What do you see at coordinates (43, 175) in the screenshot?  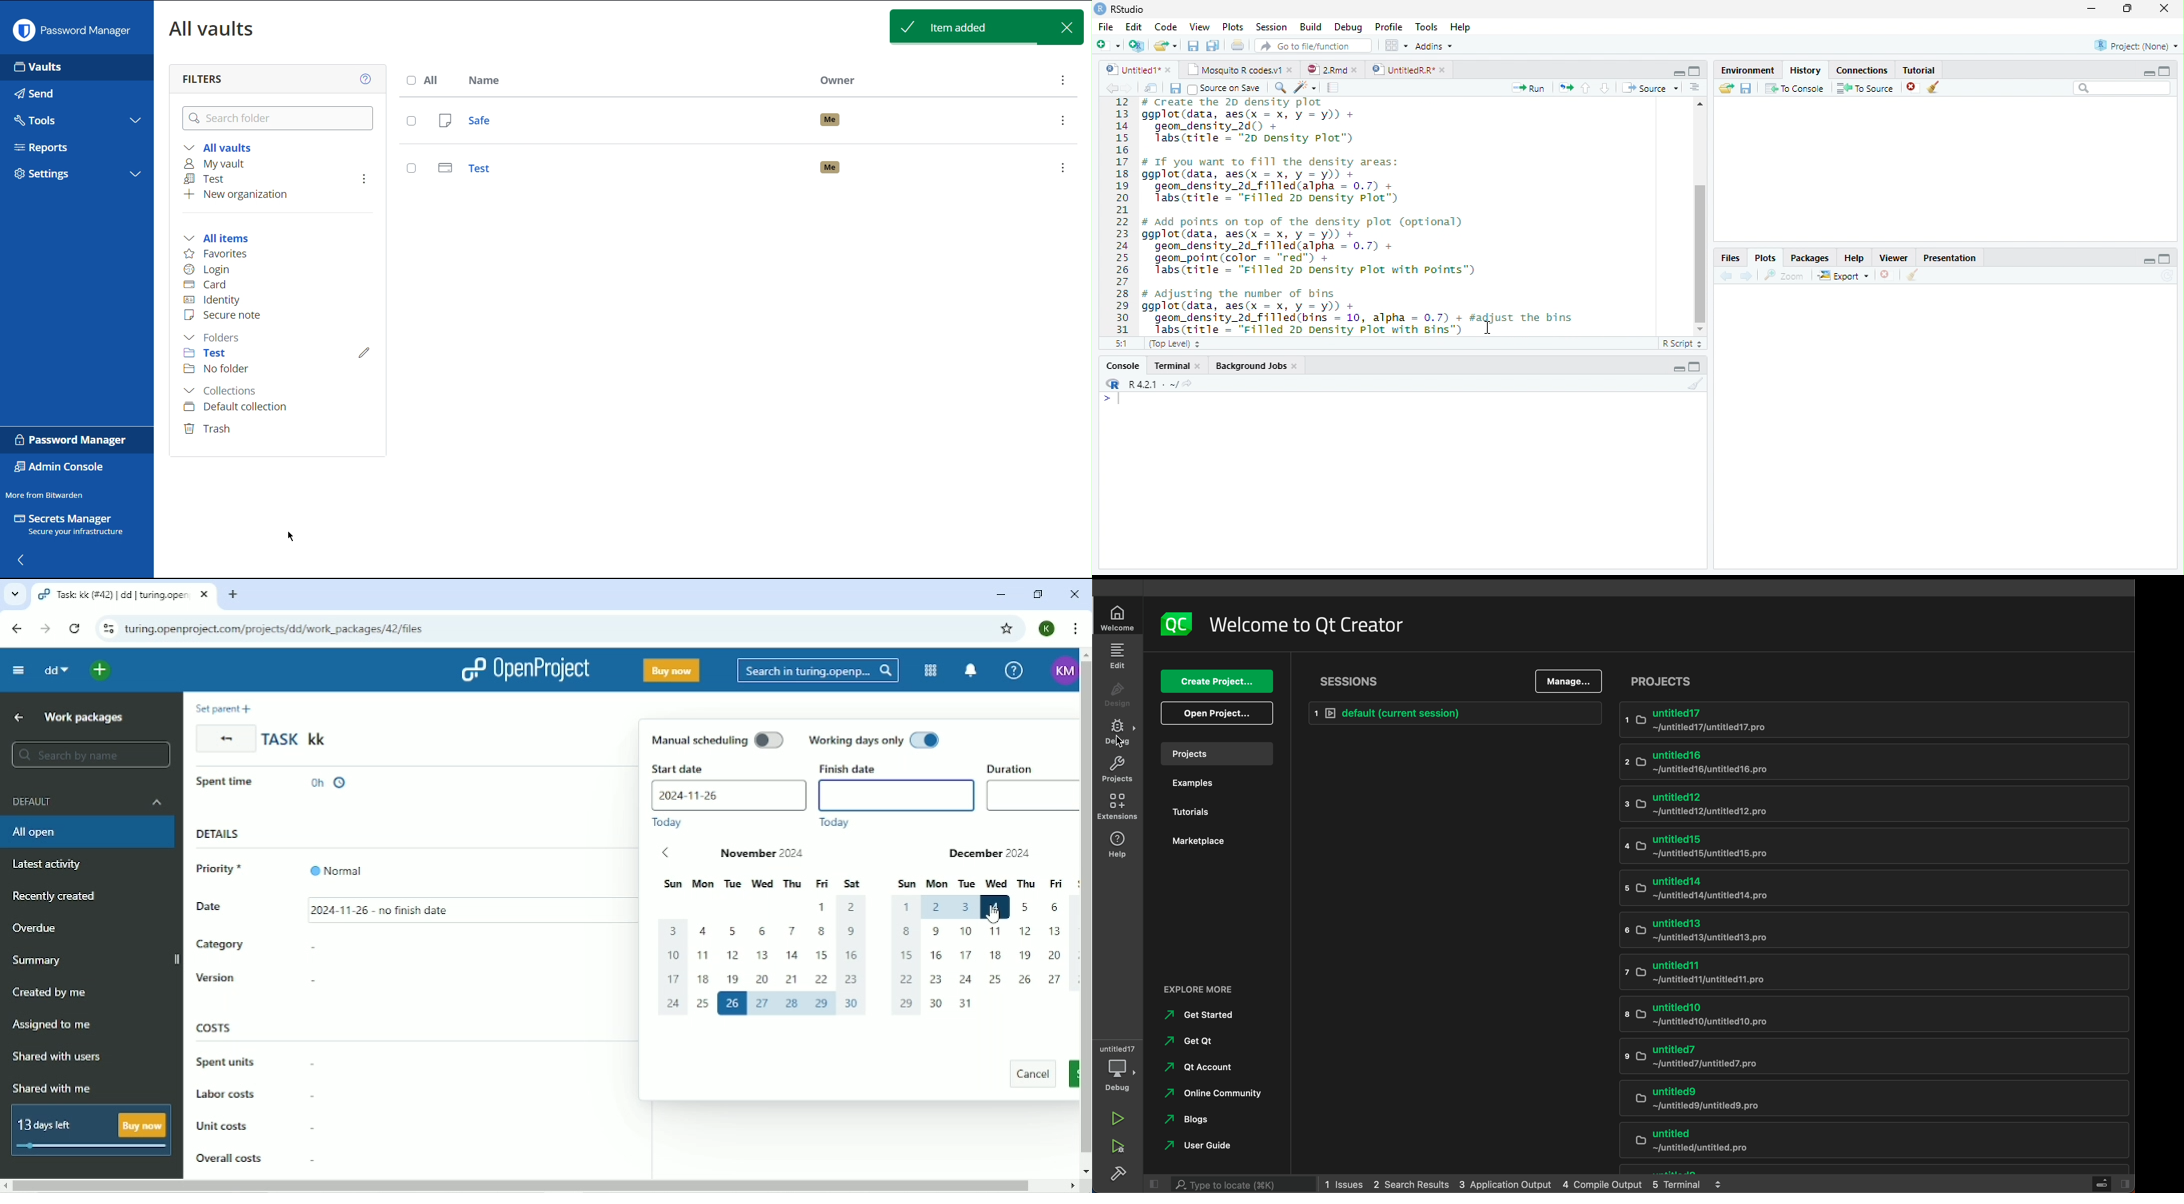 I see `Settings` at bounding box center [43, 175].